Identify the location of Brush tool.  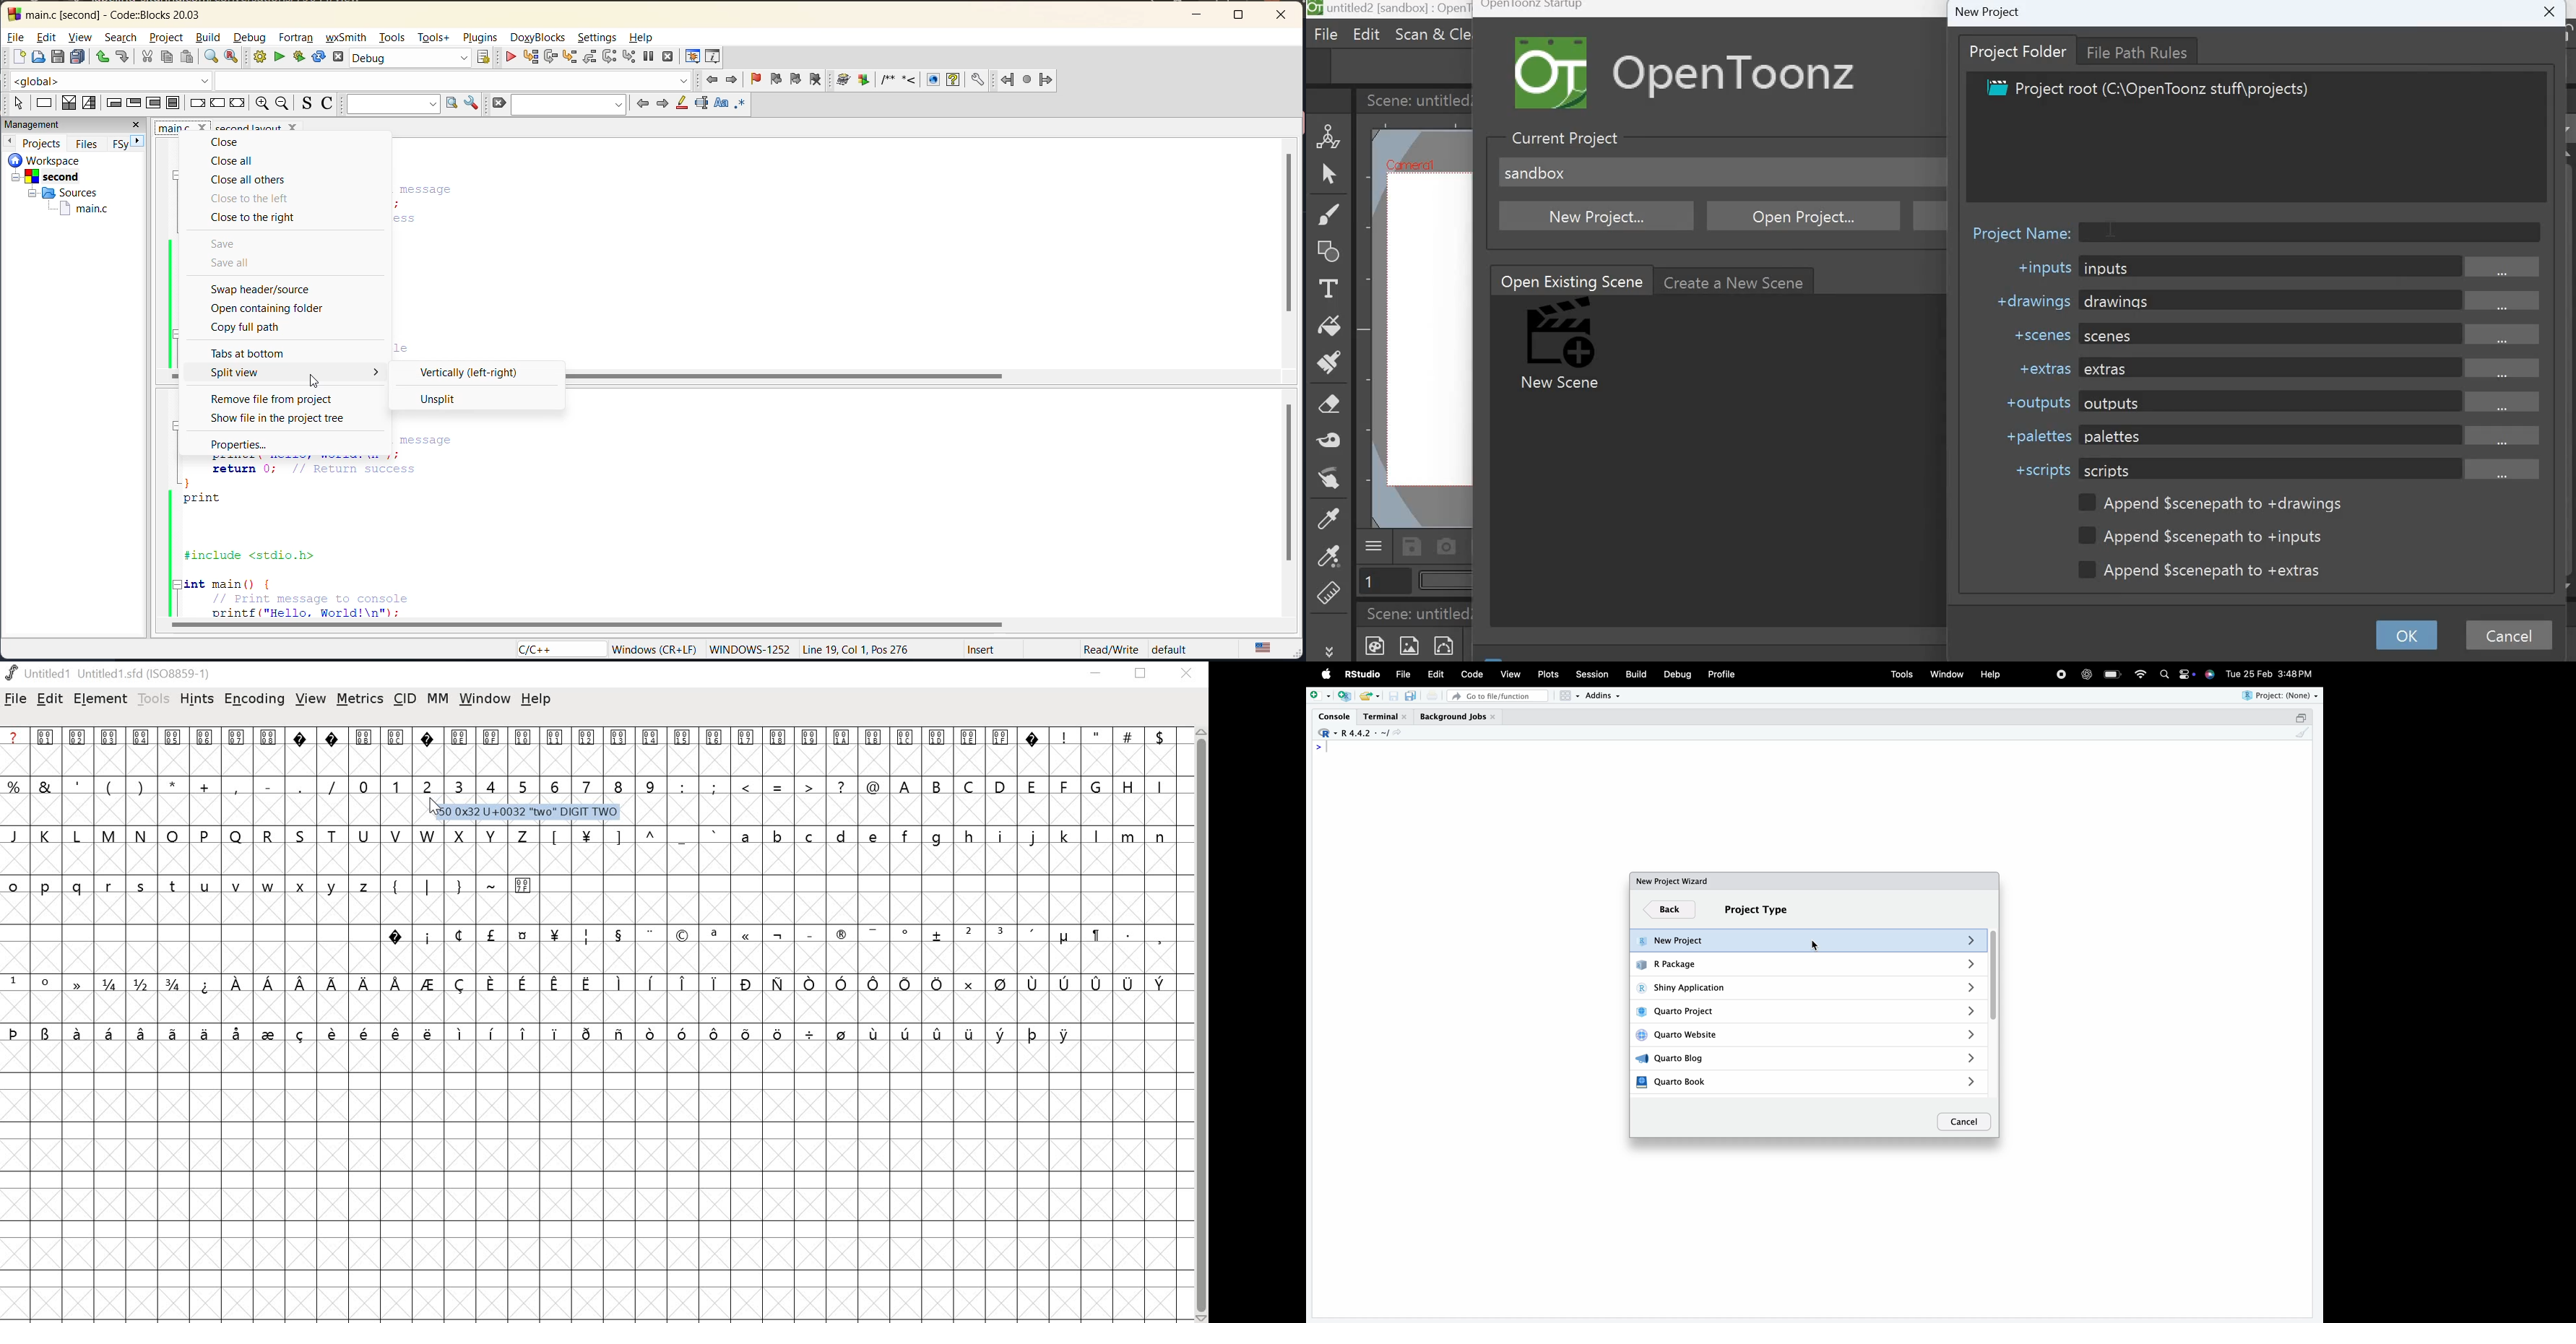
(1328, 214).